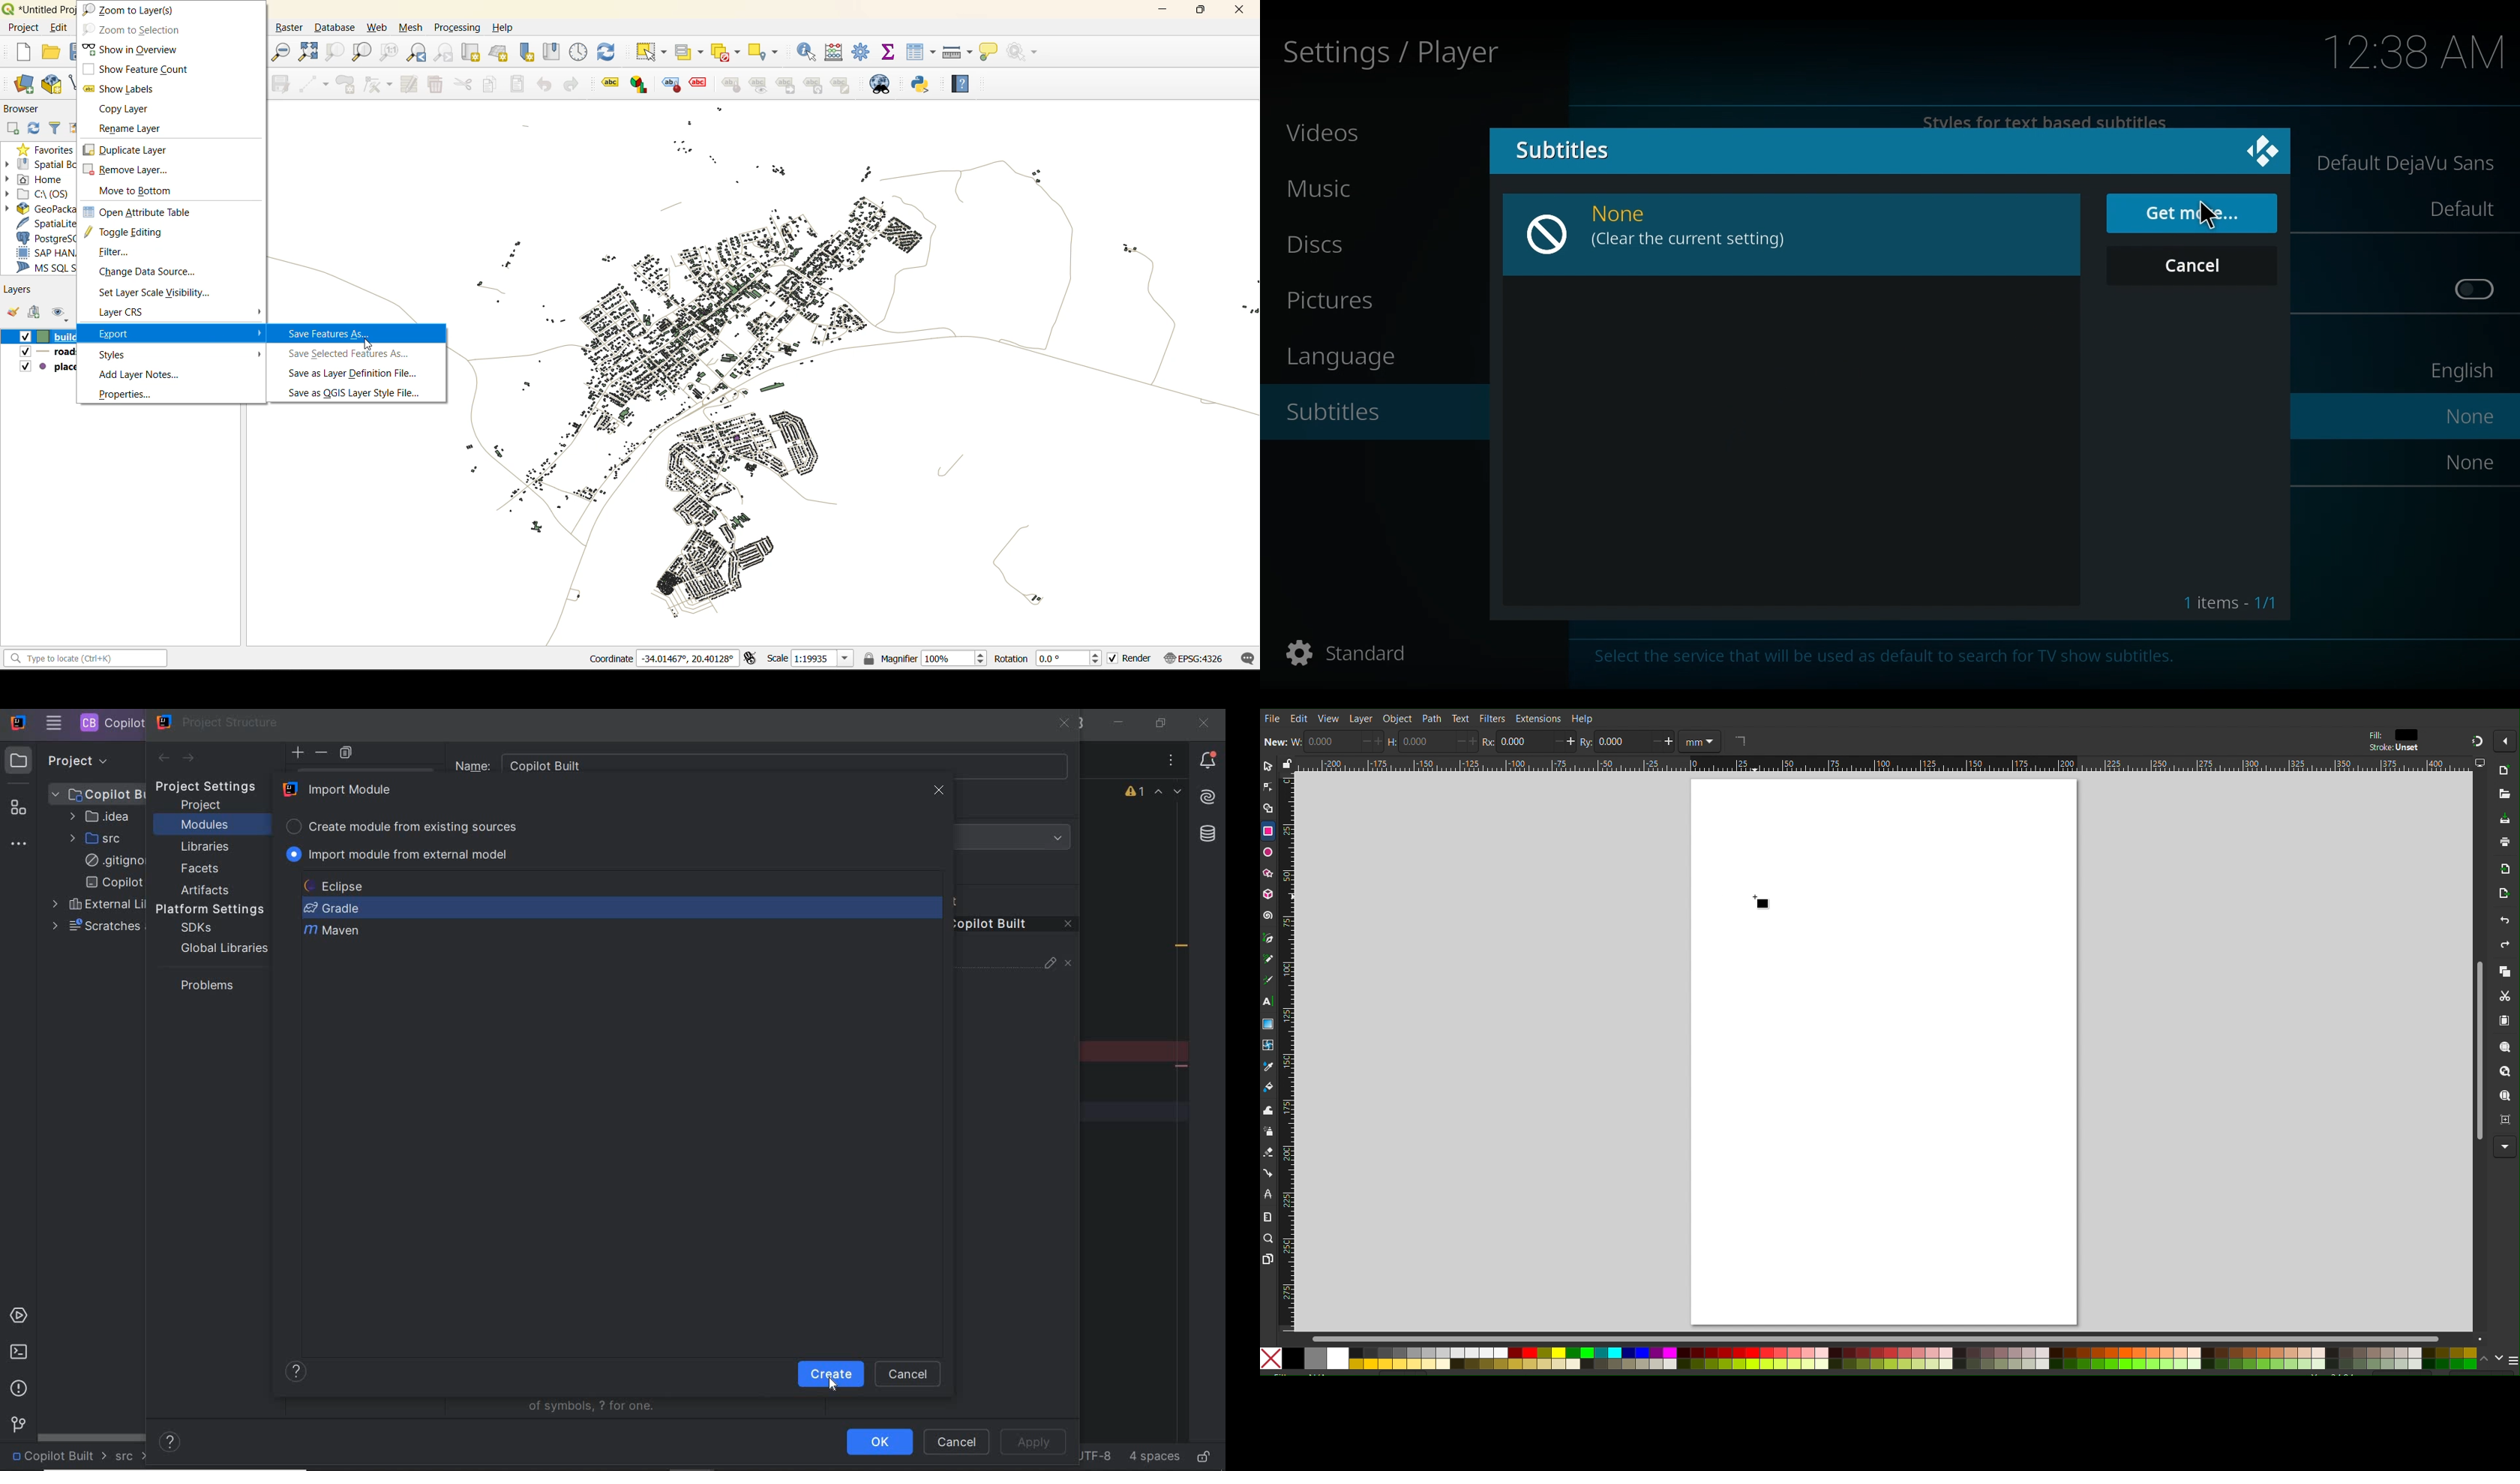 The height and width of the screenshot is (1484, 2520). What do you see at coordinates (1690, 242) in the screenshot?
I see `Clear the current setting` at bounding box center [1690, 242].